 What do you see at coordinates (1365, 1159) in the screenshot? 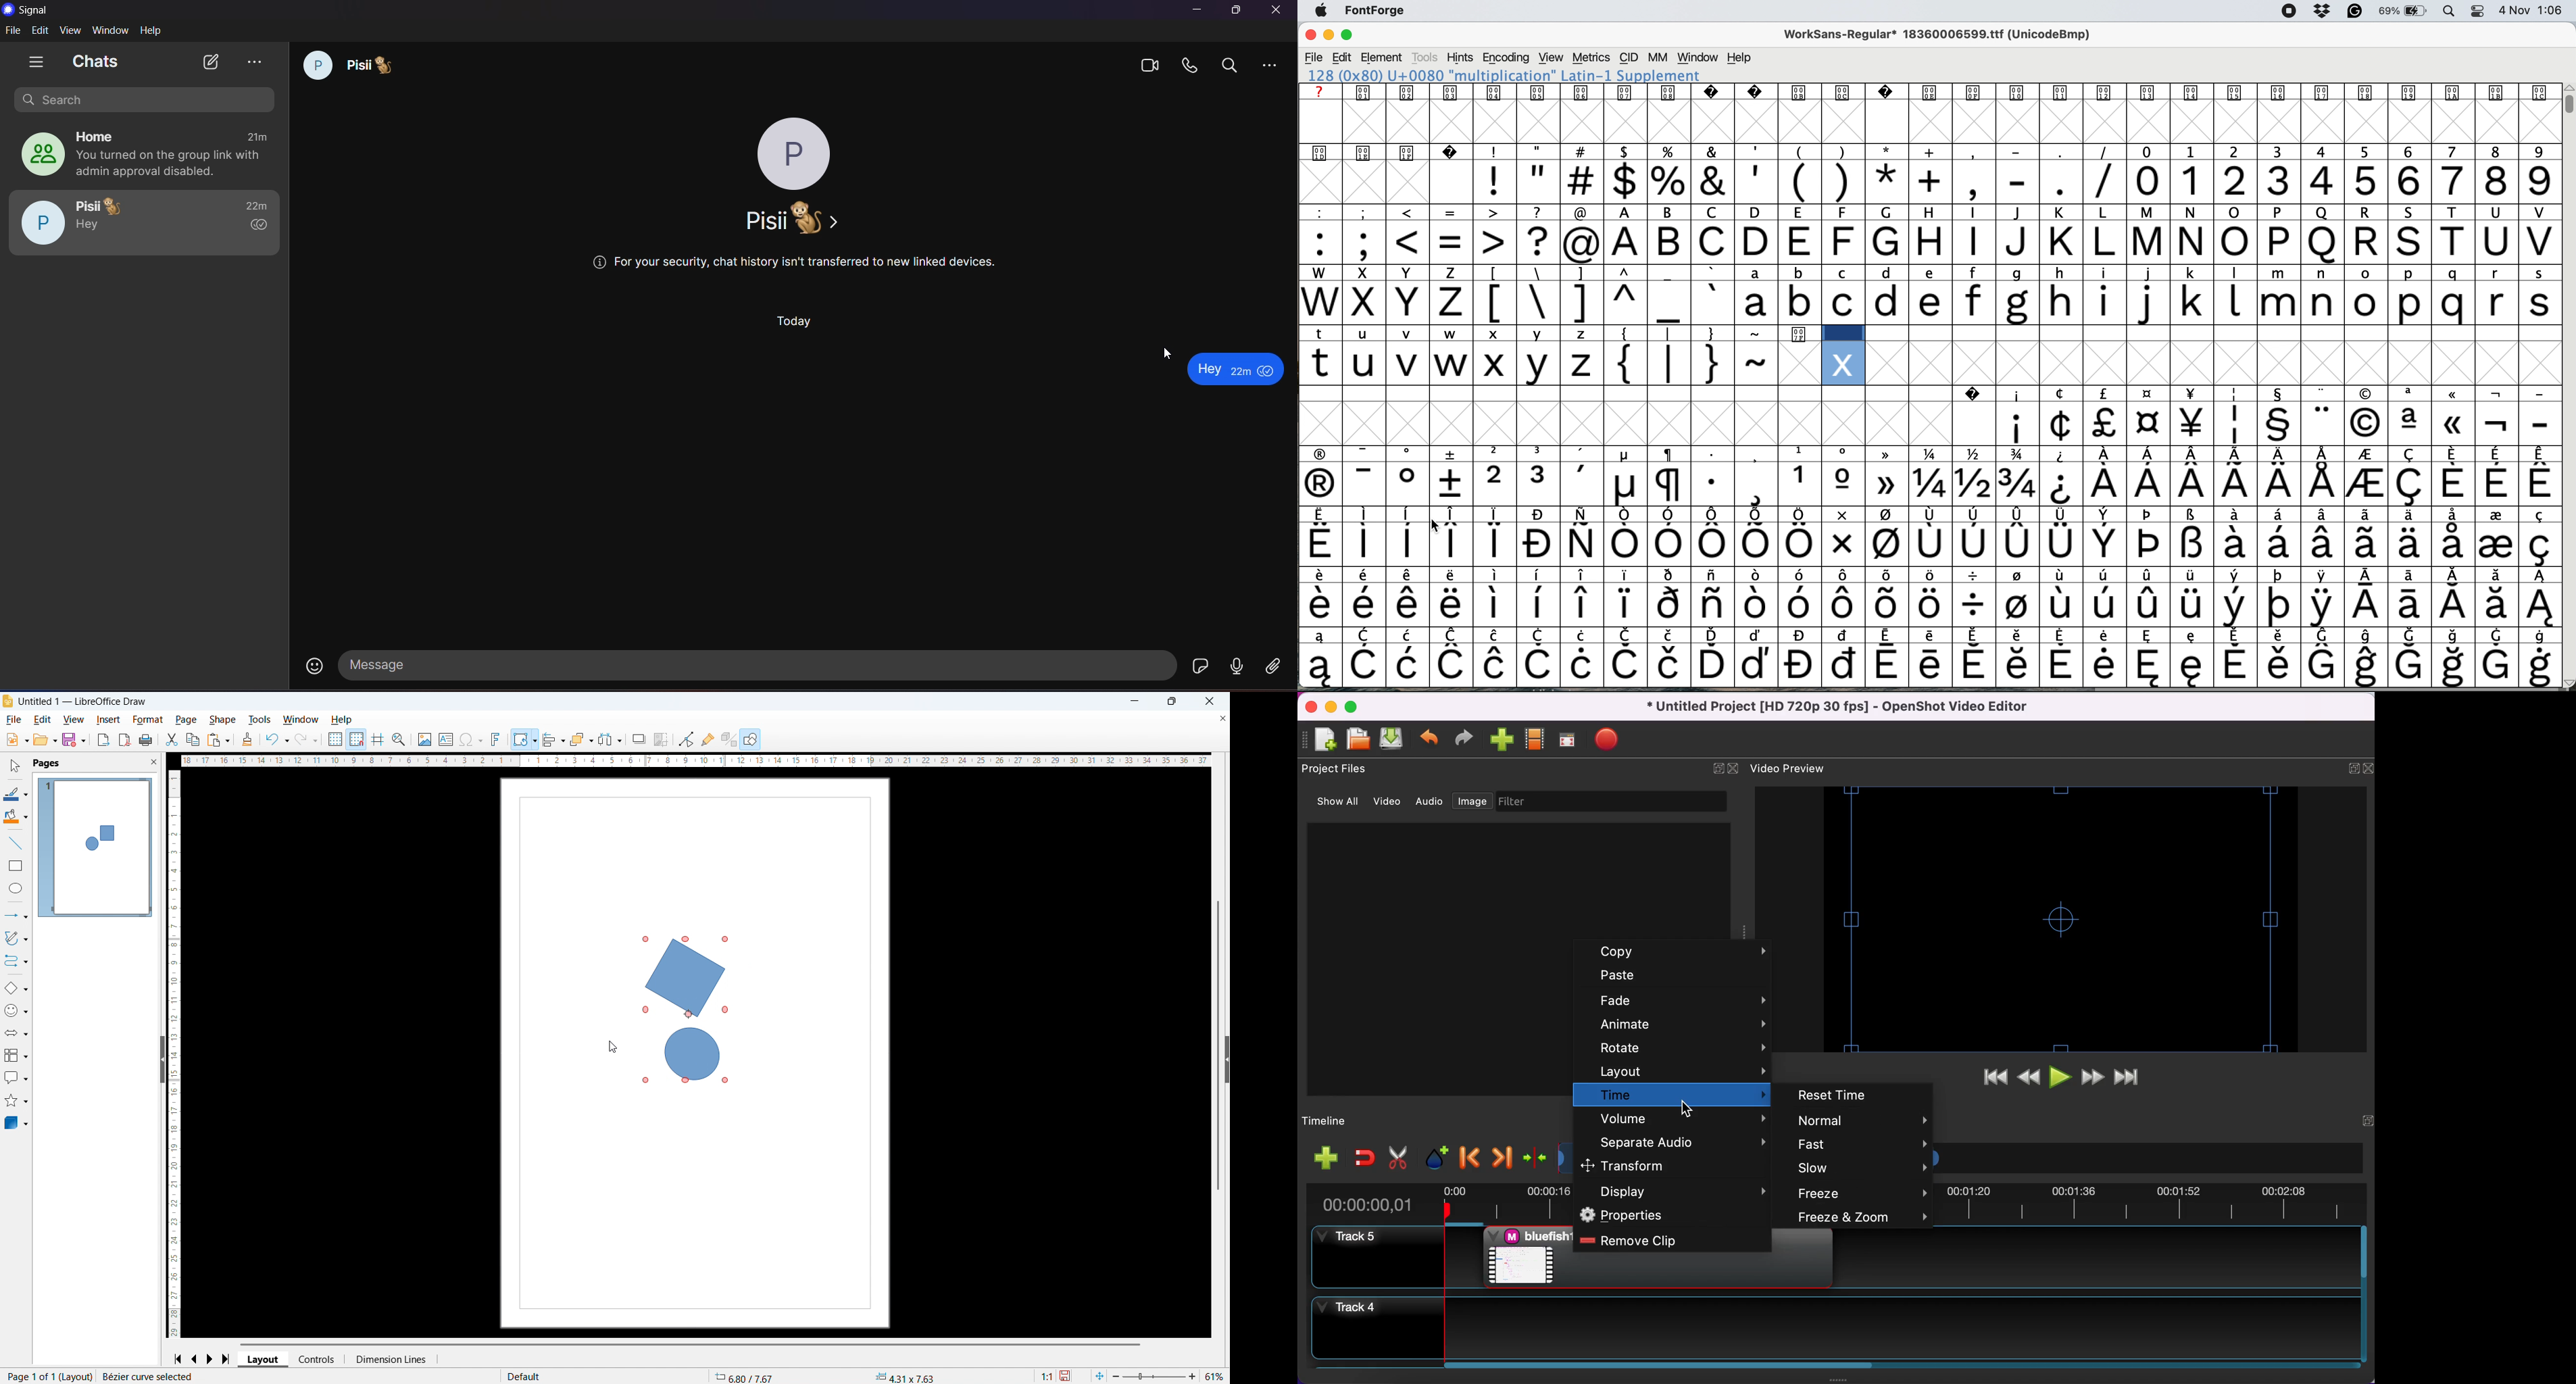
I see `enable snapping` at bounding box center [1365, 1159].